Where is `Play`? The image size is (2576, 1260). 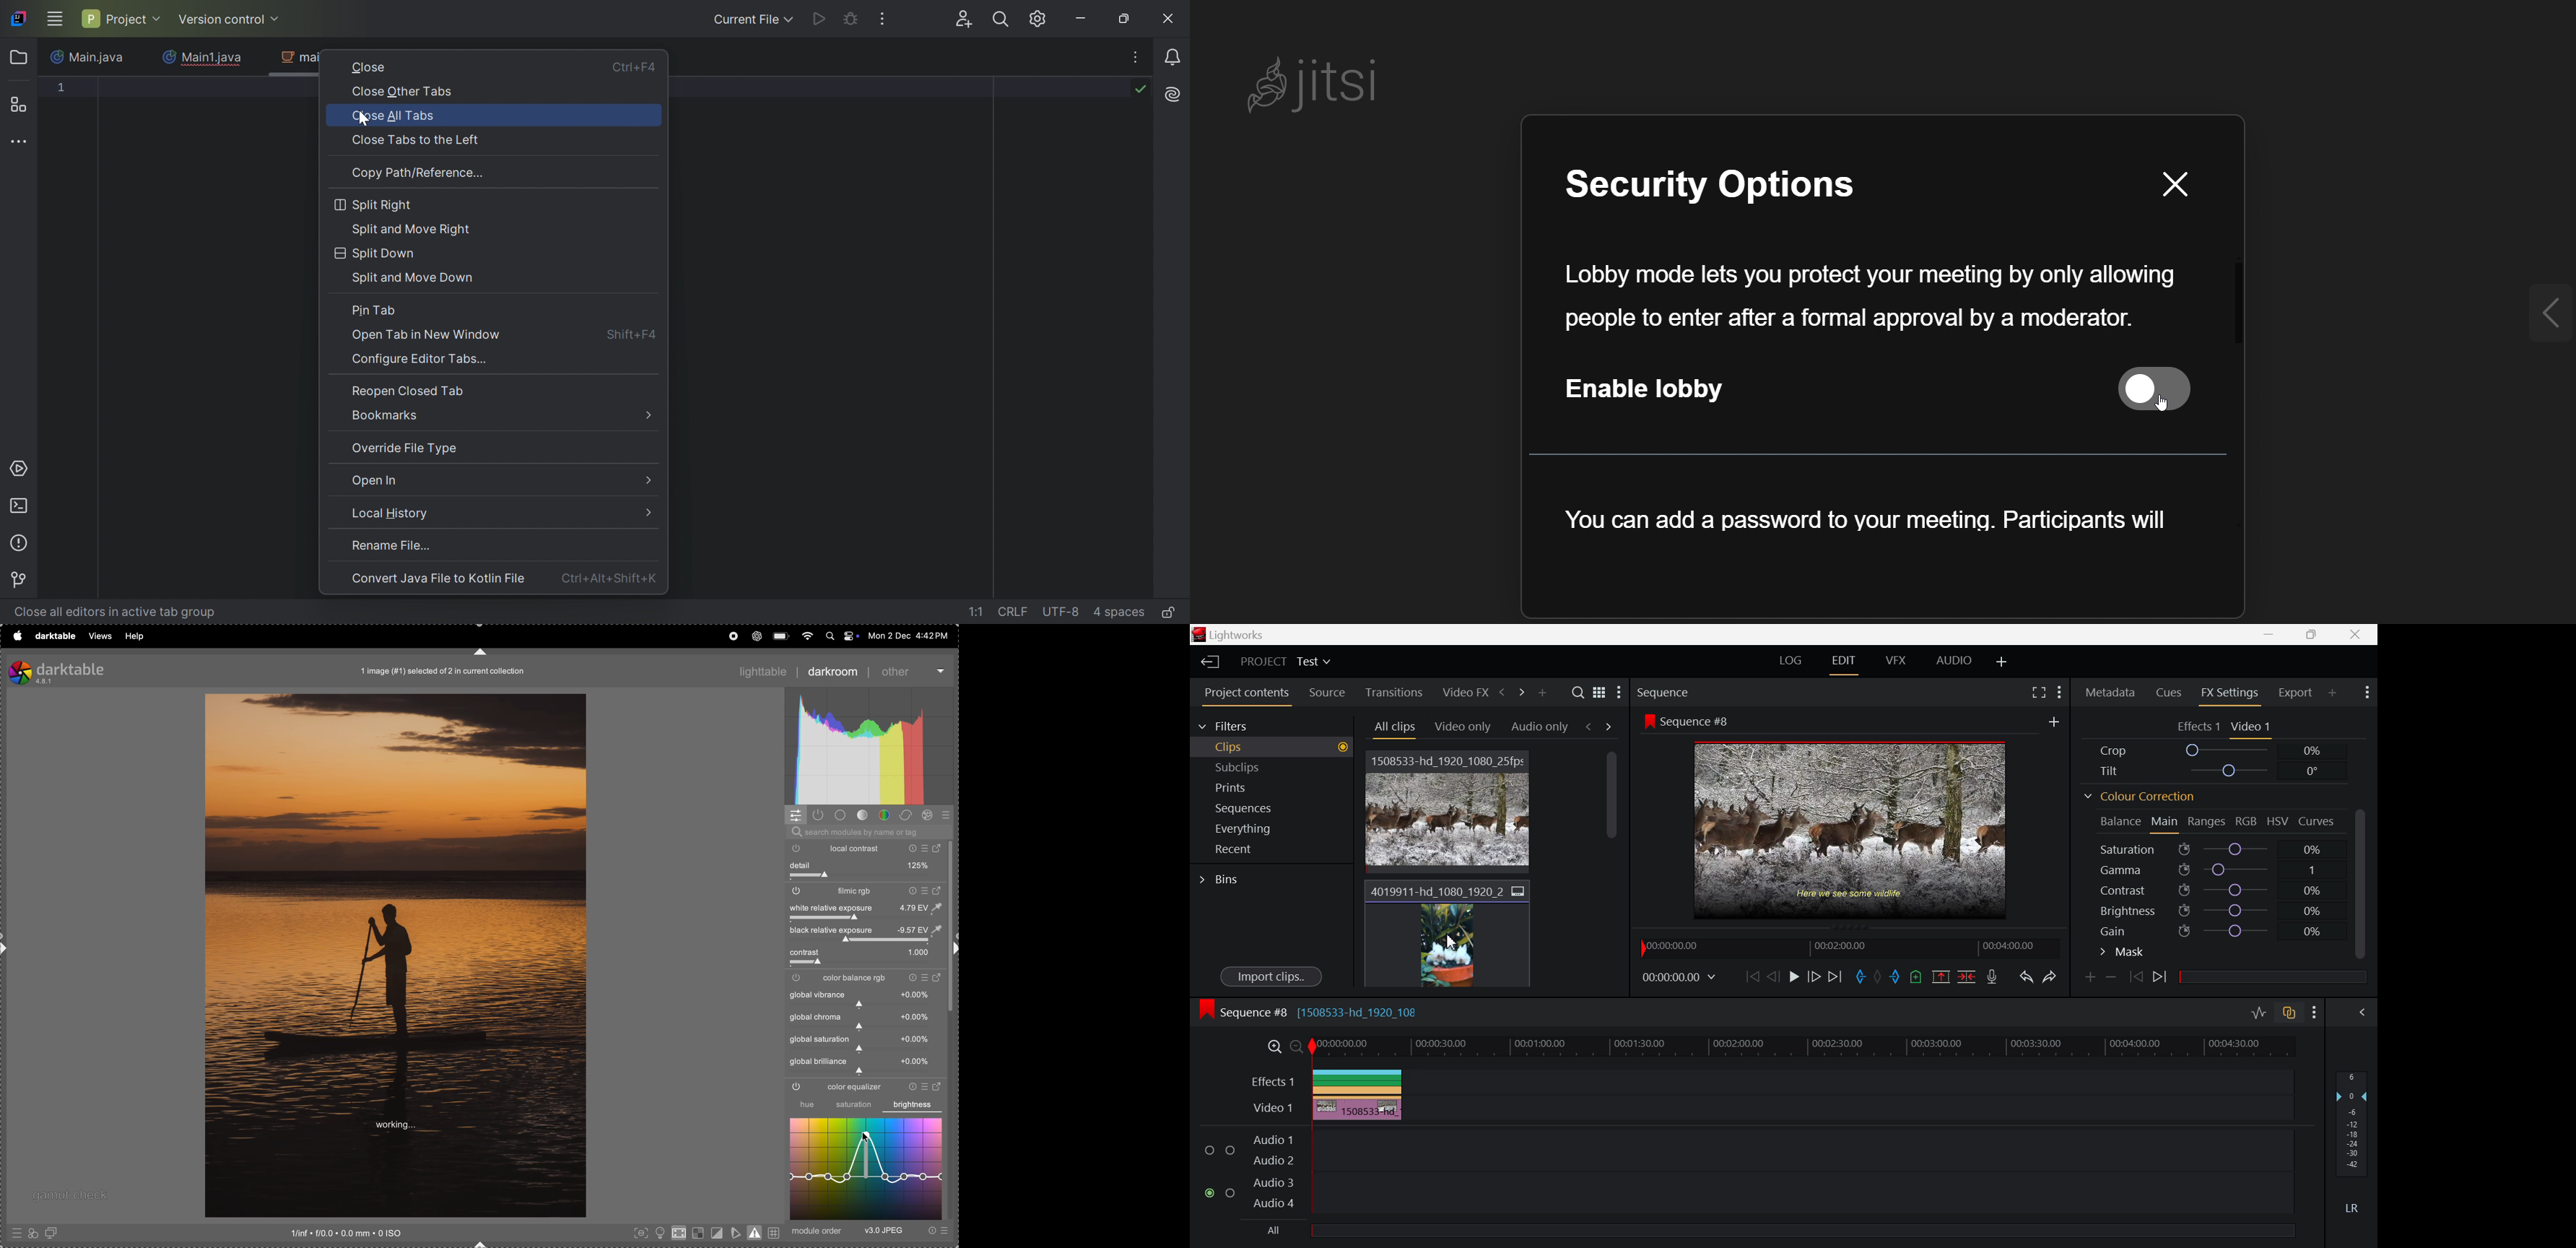
Play is located at coordinates (1794, 978).